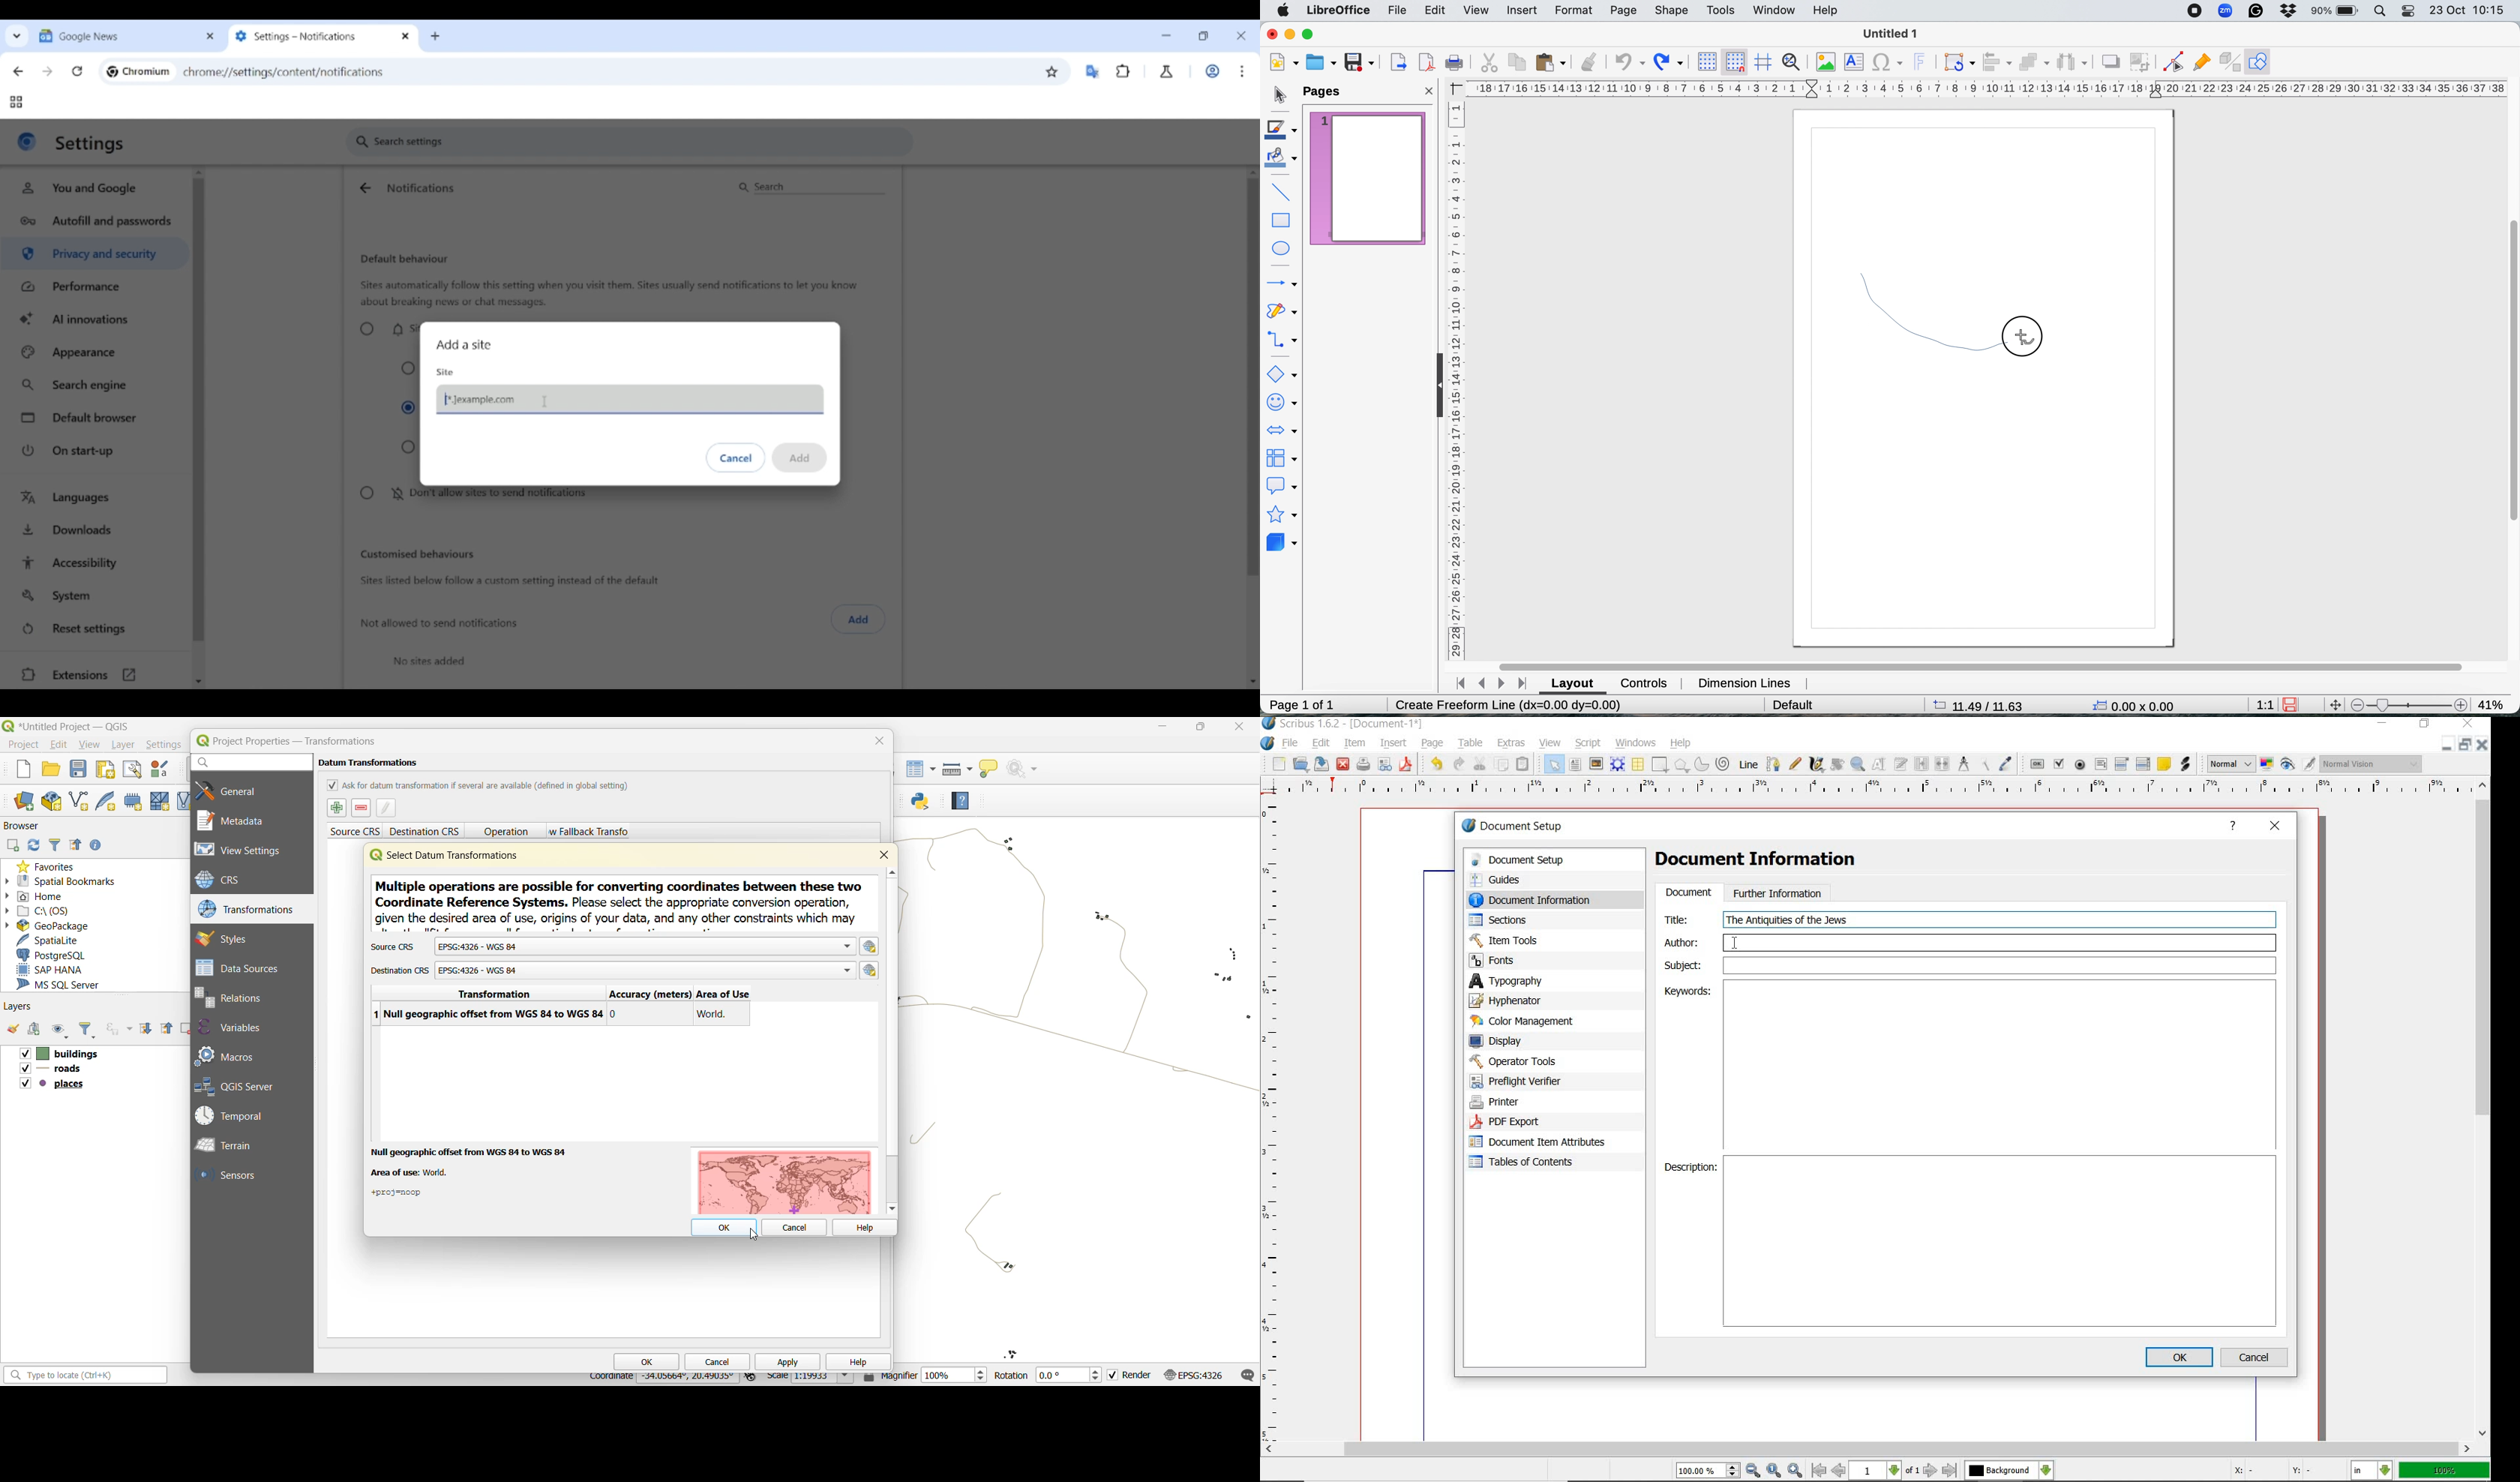 Image resolution: width=2520 pixels, height=1484 pixels. What do you see at coordinates (1542, 860) in the screenshot?
I see `document setup` at bounding box center [1542, 860].